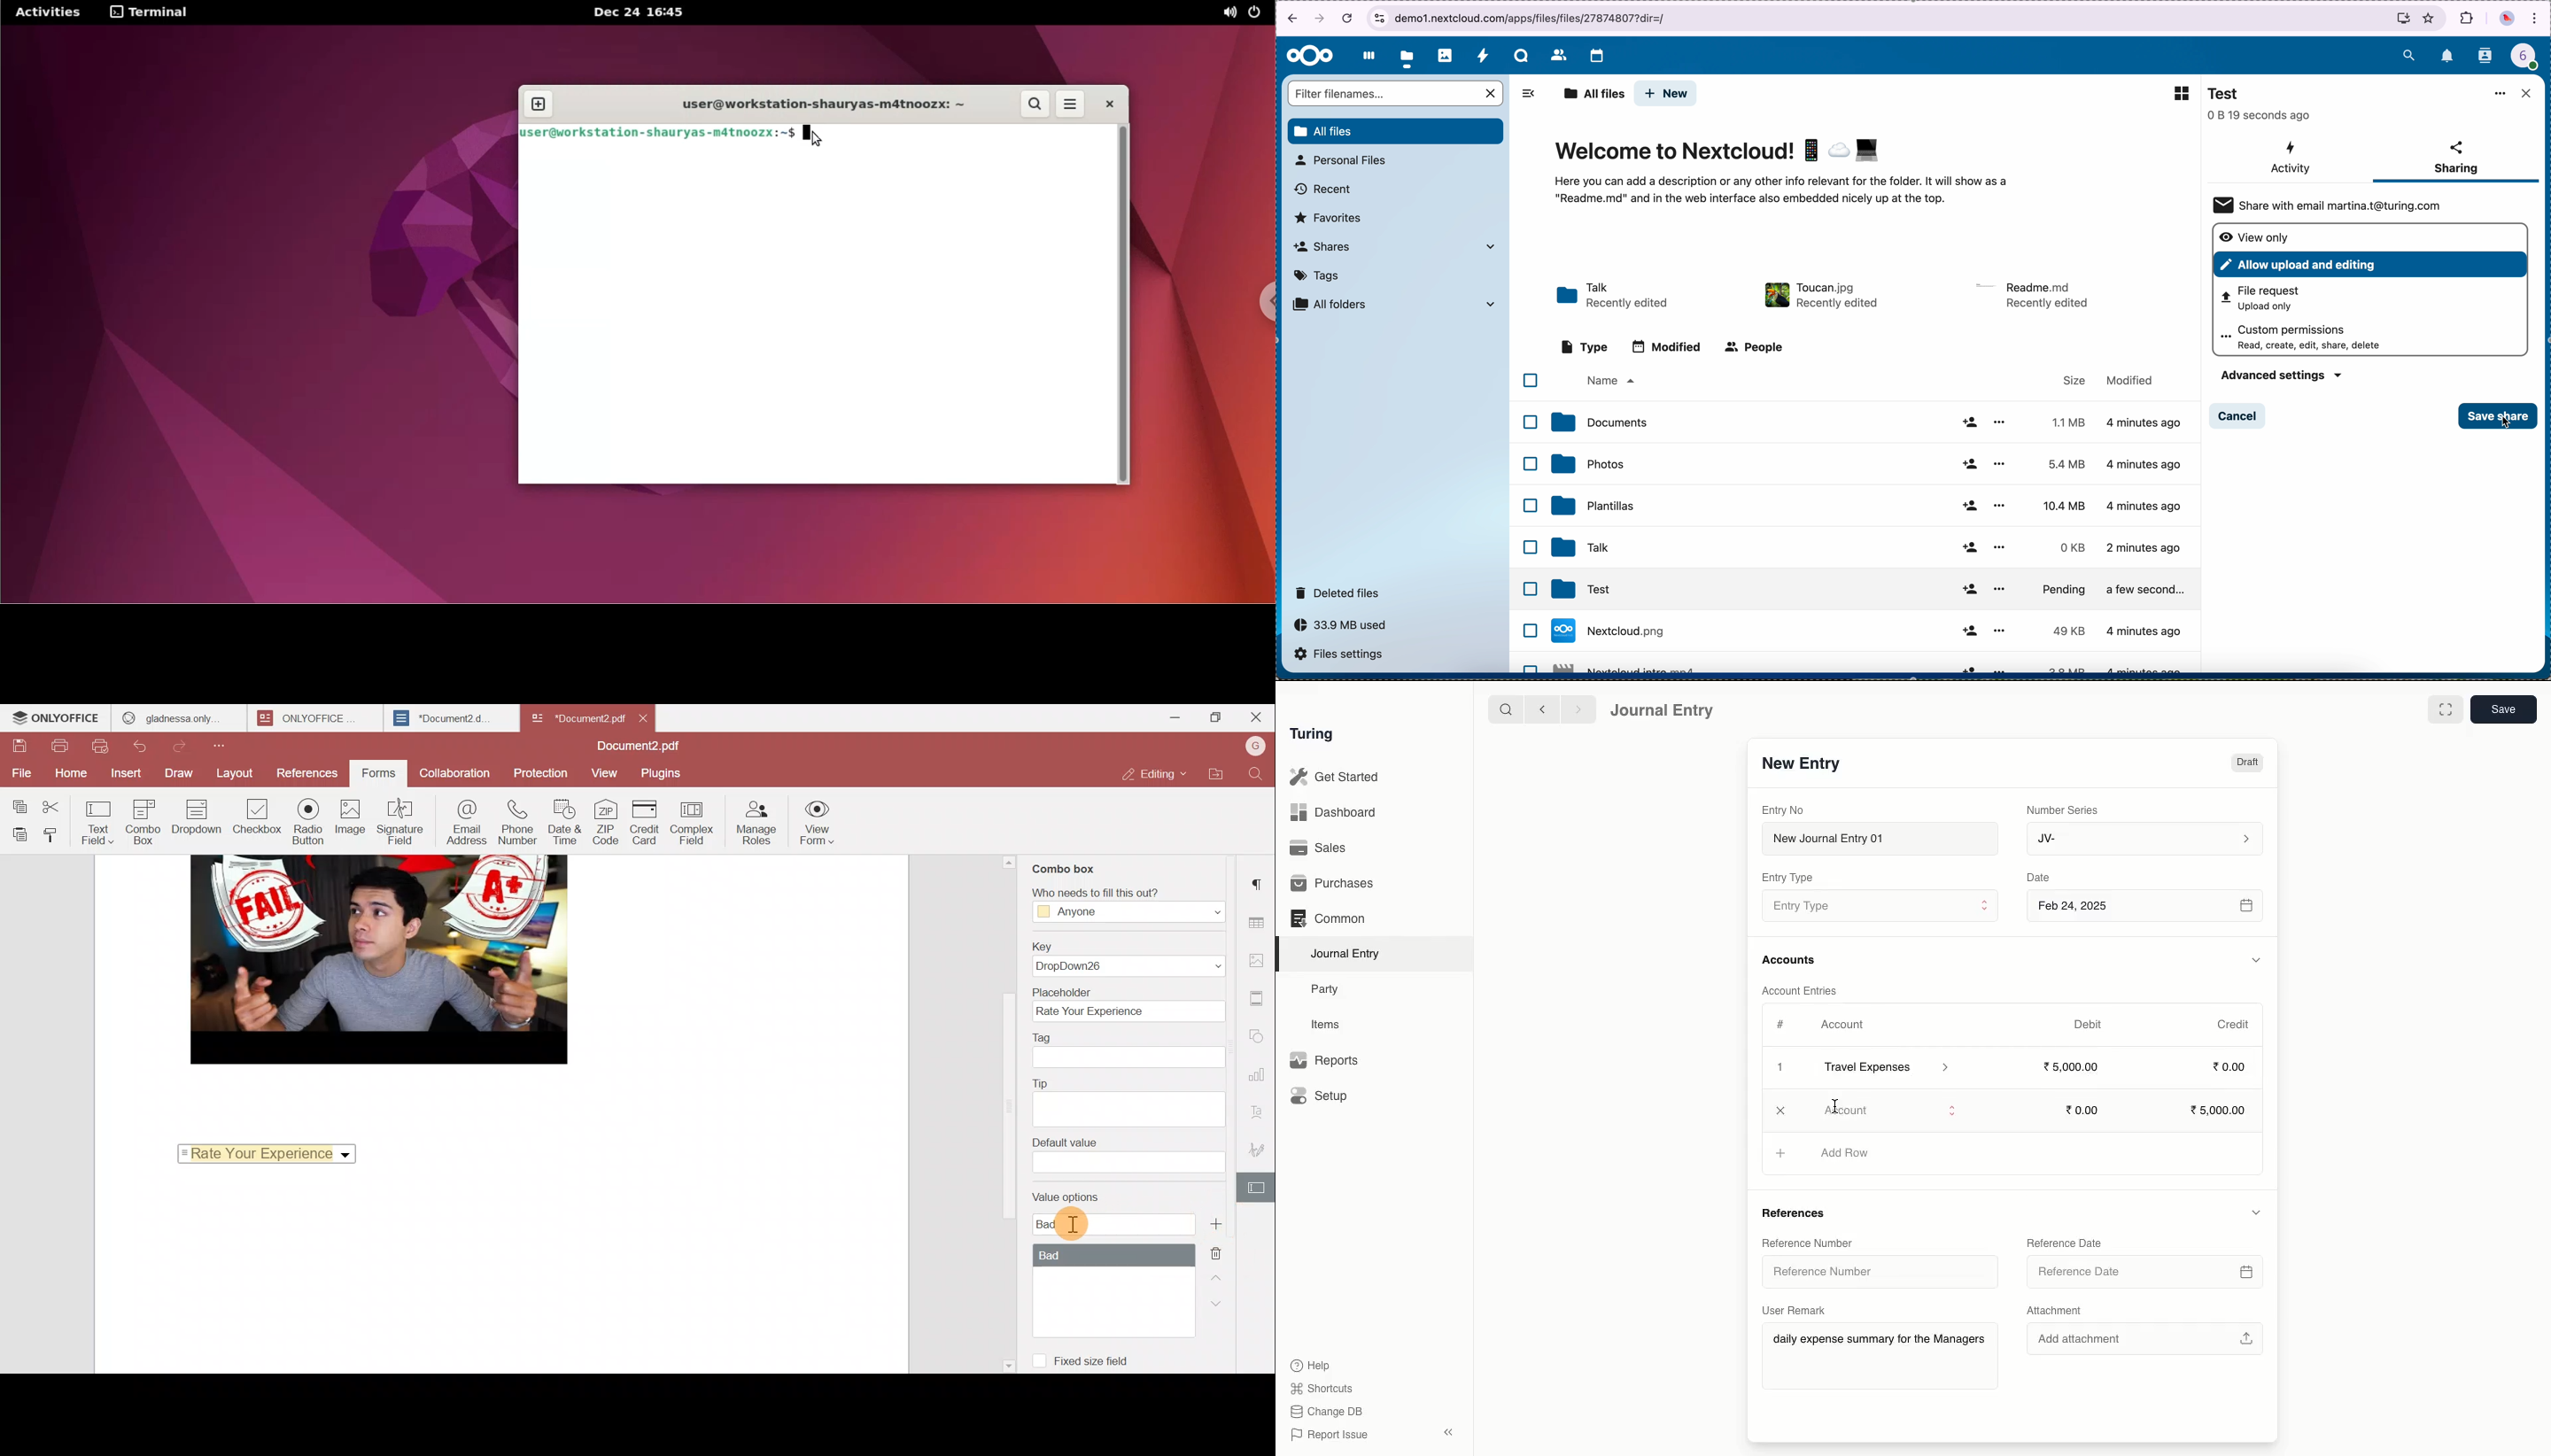 The width and height of the screenshot is (2576, 1456). I want to click on Date, so click(2041, 877).